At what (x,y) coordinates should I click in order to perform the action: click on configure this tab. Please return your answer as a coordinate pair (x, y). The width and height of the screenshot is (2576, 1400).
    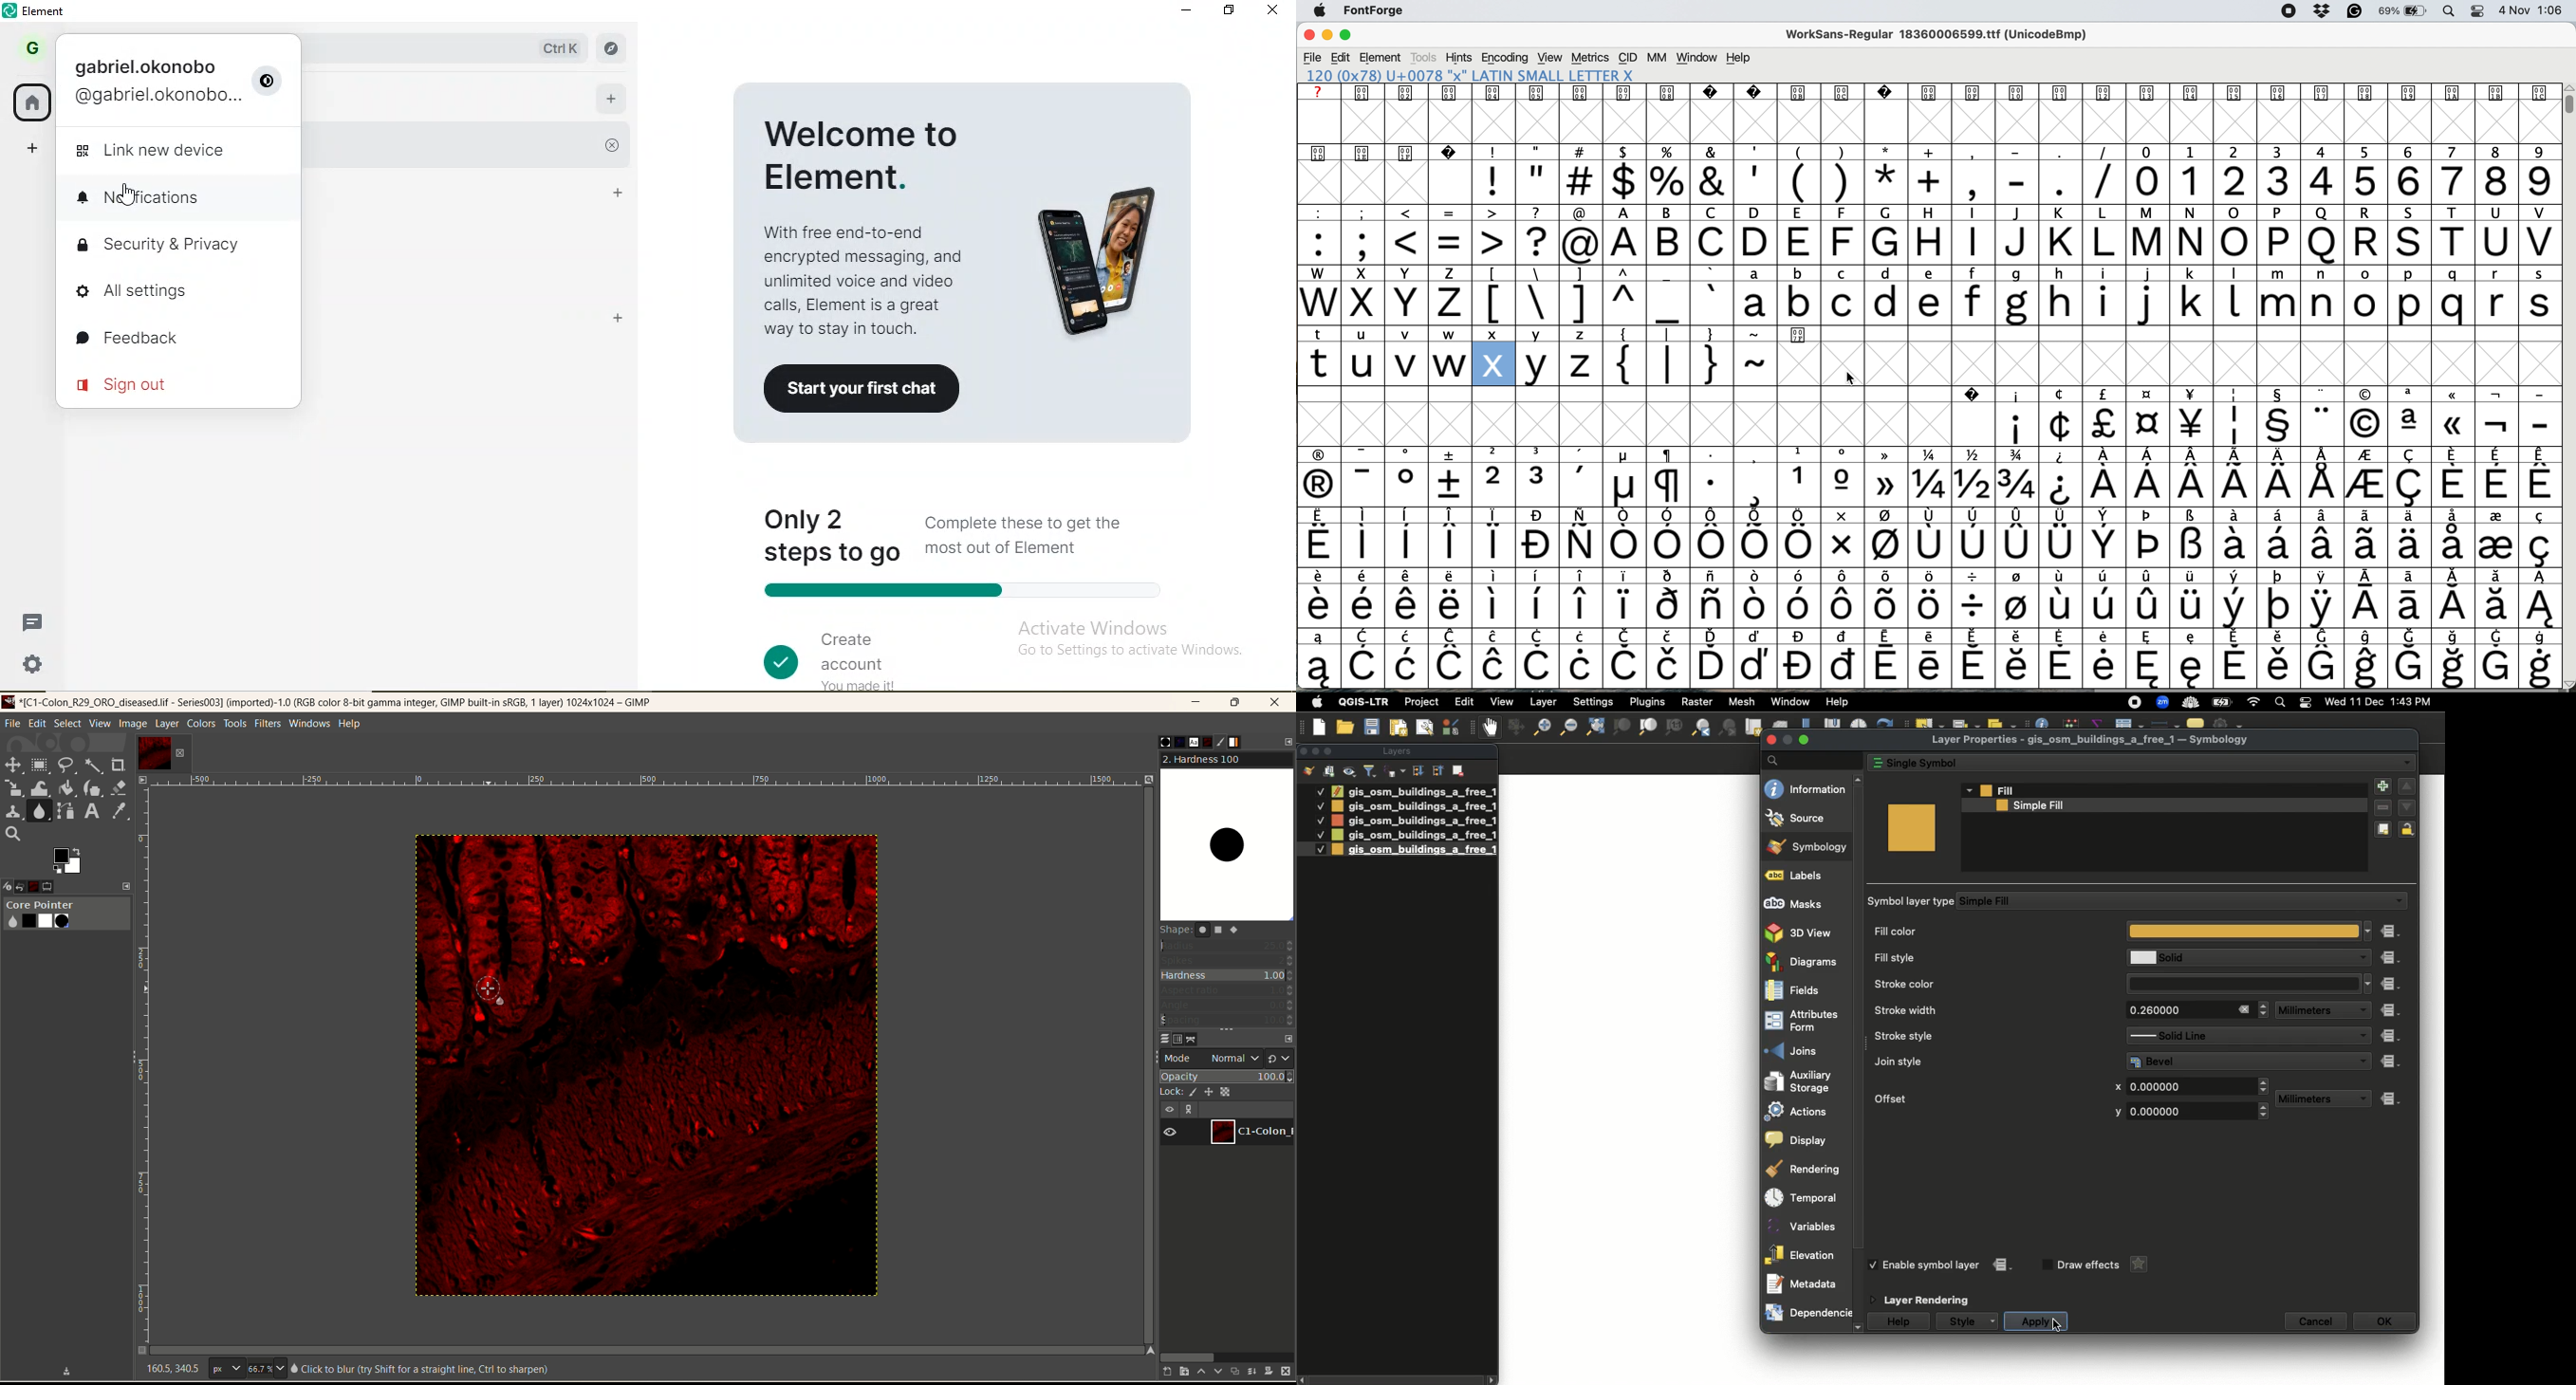
    Looking at the image, I should click on (1288, 741).